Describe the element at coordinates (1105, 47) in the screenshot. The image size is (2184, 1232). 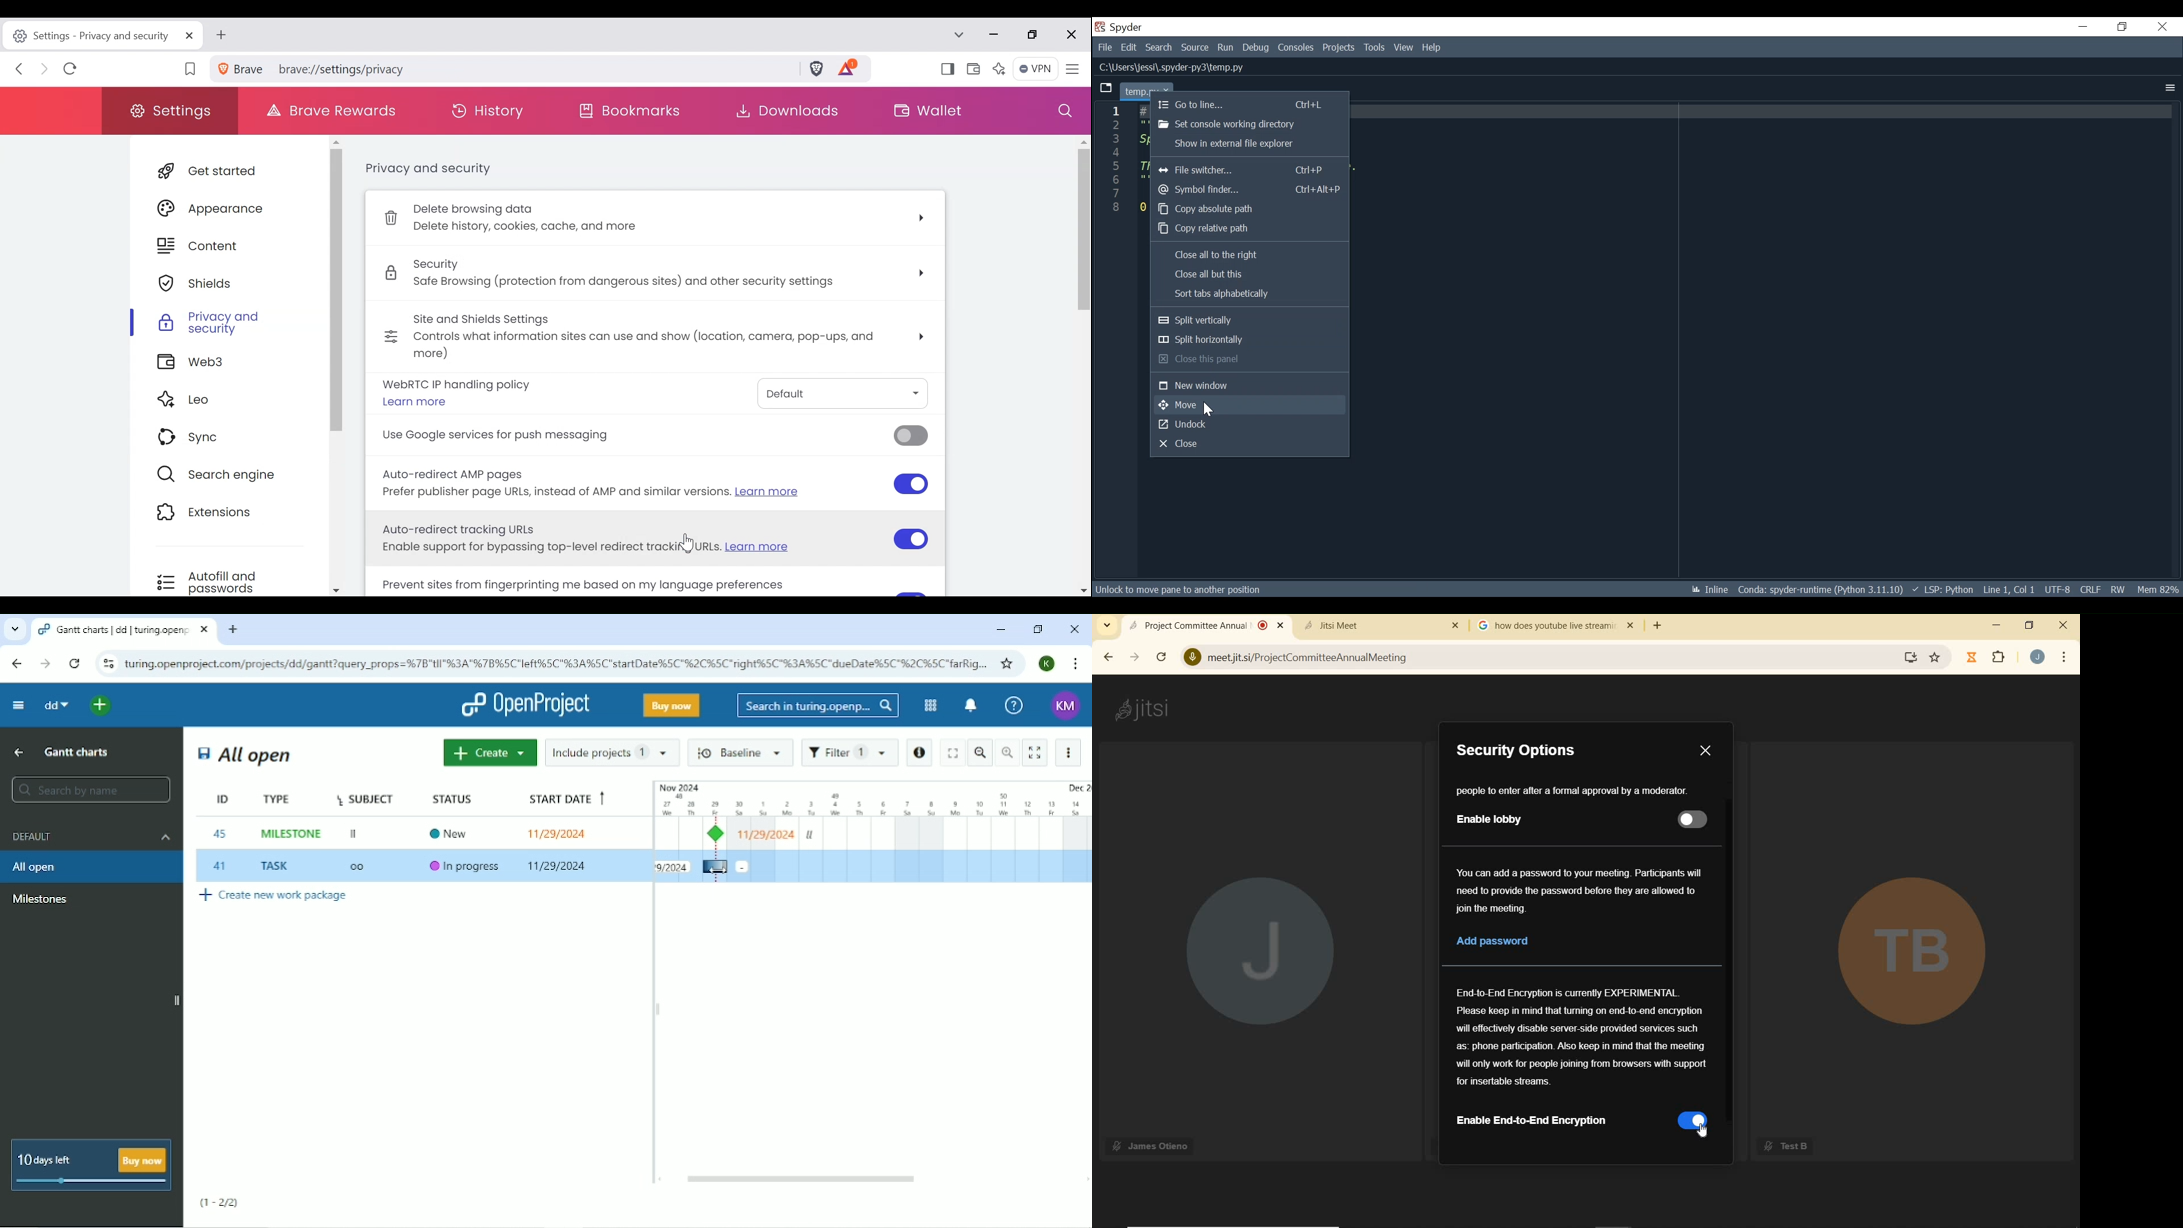
I see `File` at that location.